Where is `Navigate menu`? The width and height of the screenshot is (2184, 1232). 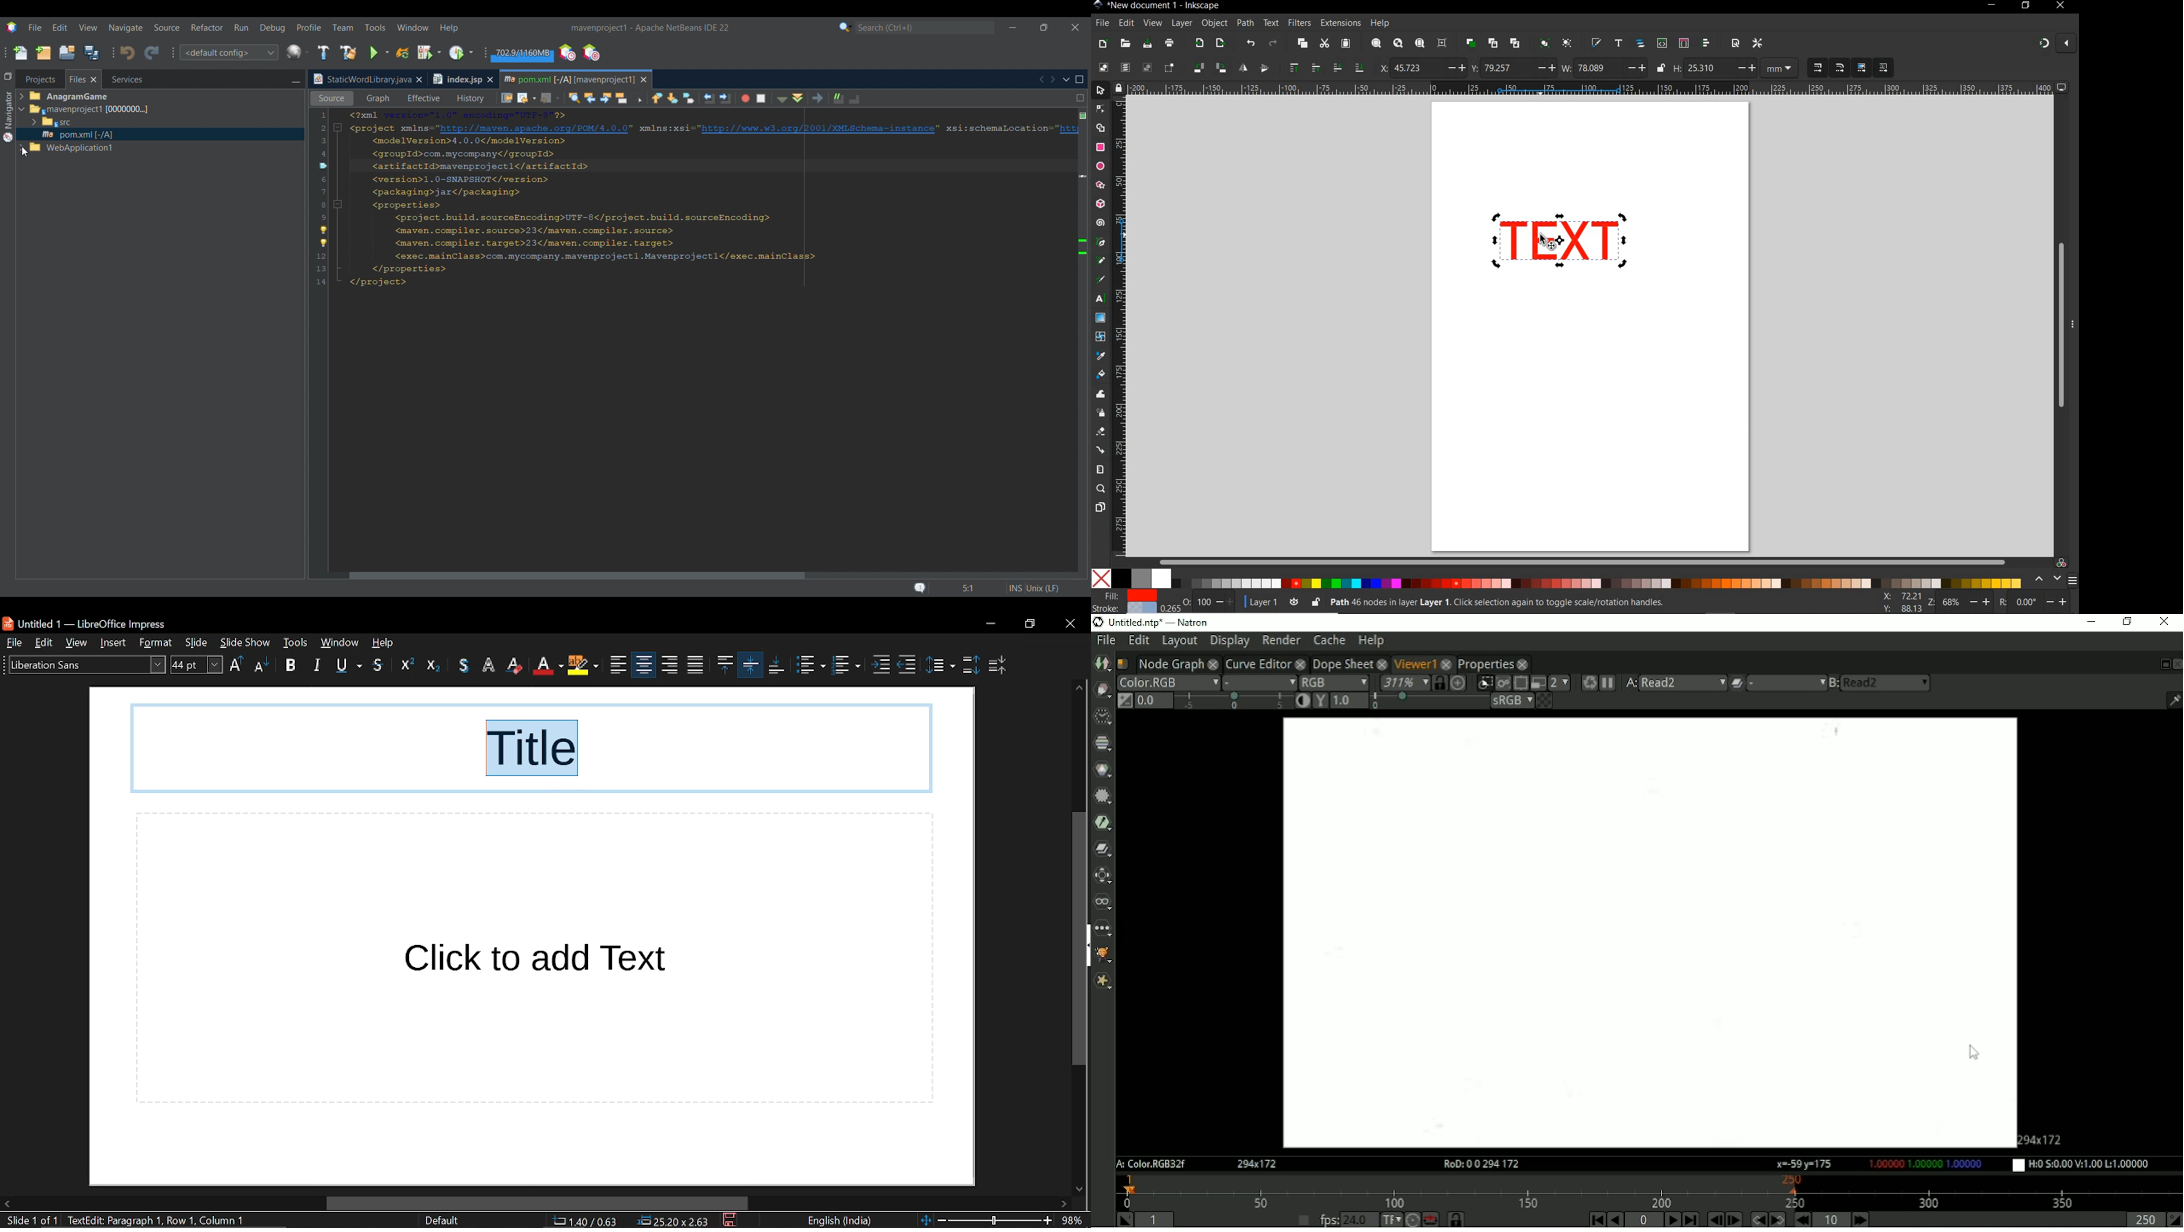
Navigate menu is located at coordinates (126, 28).